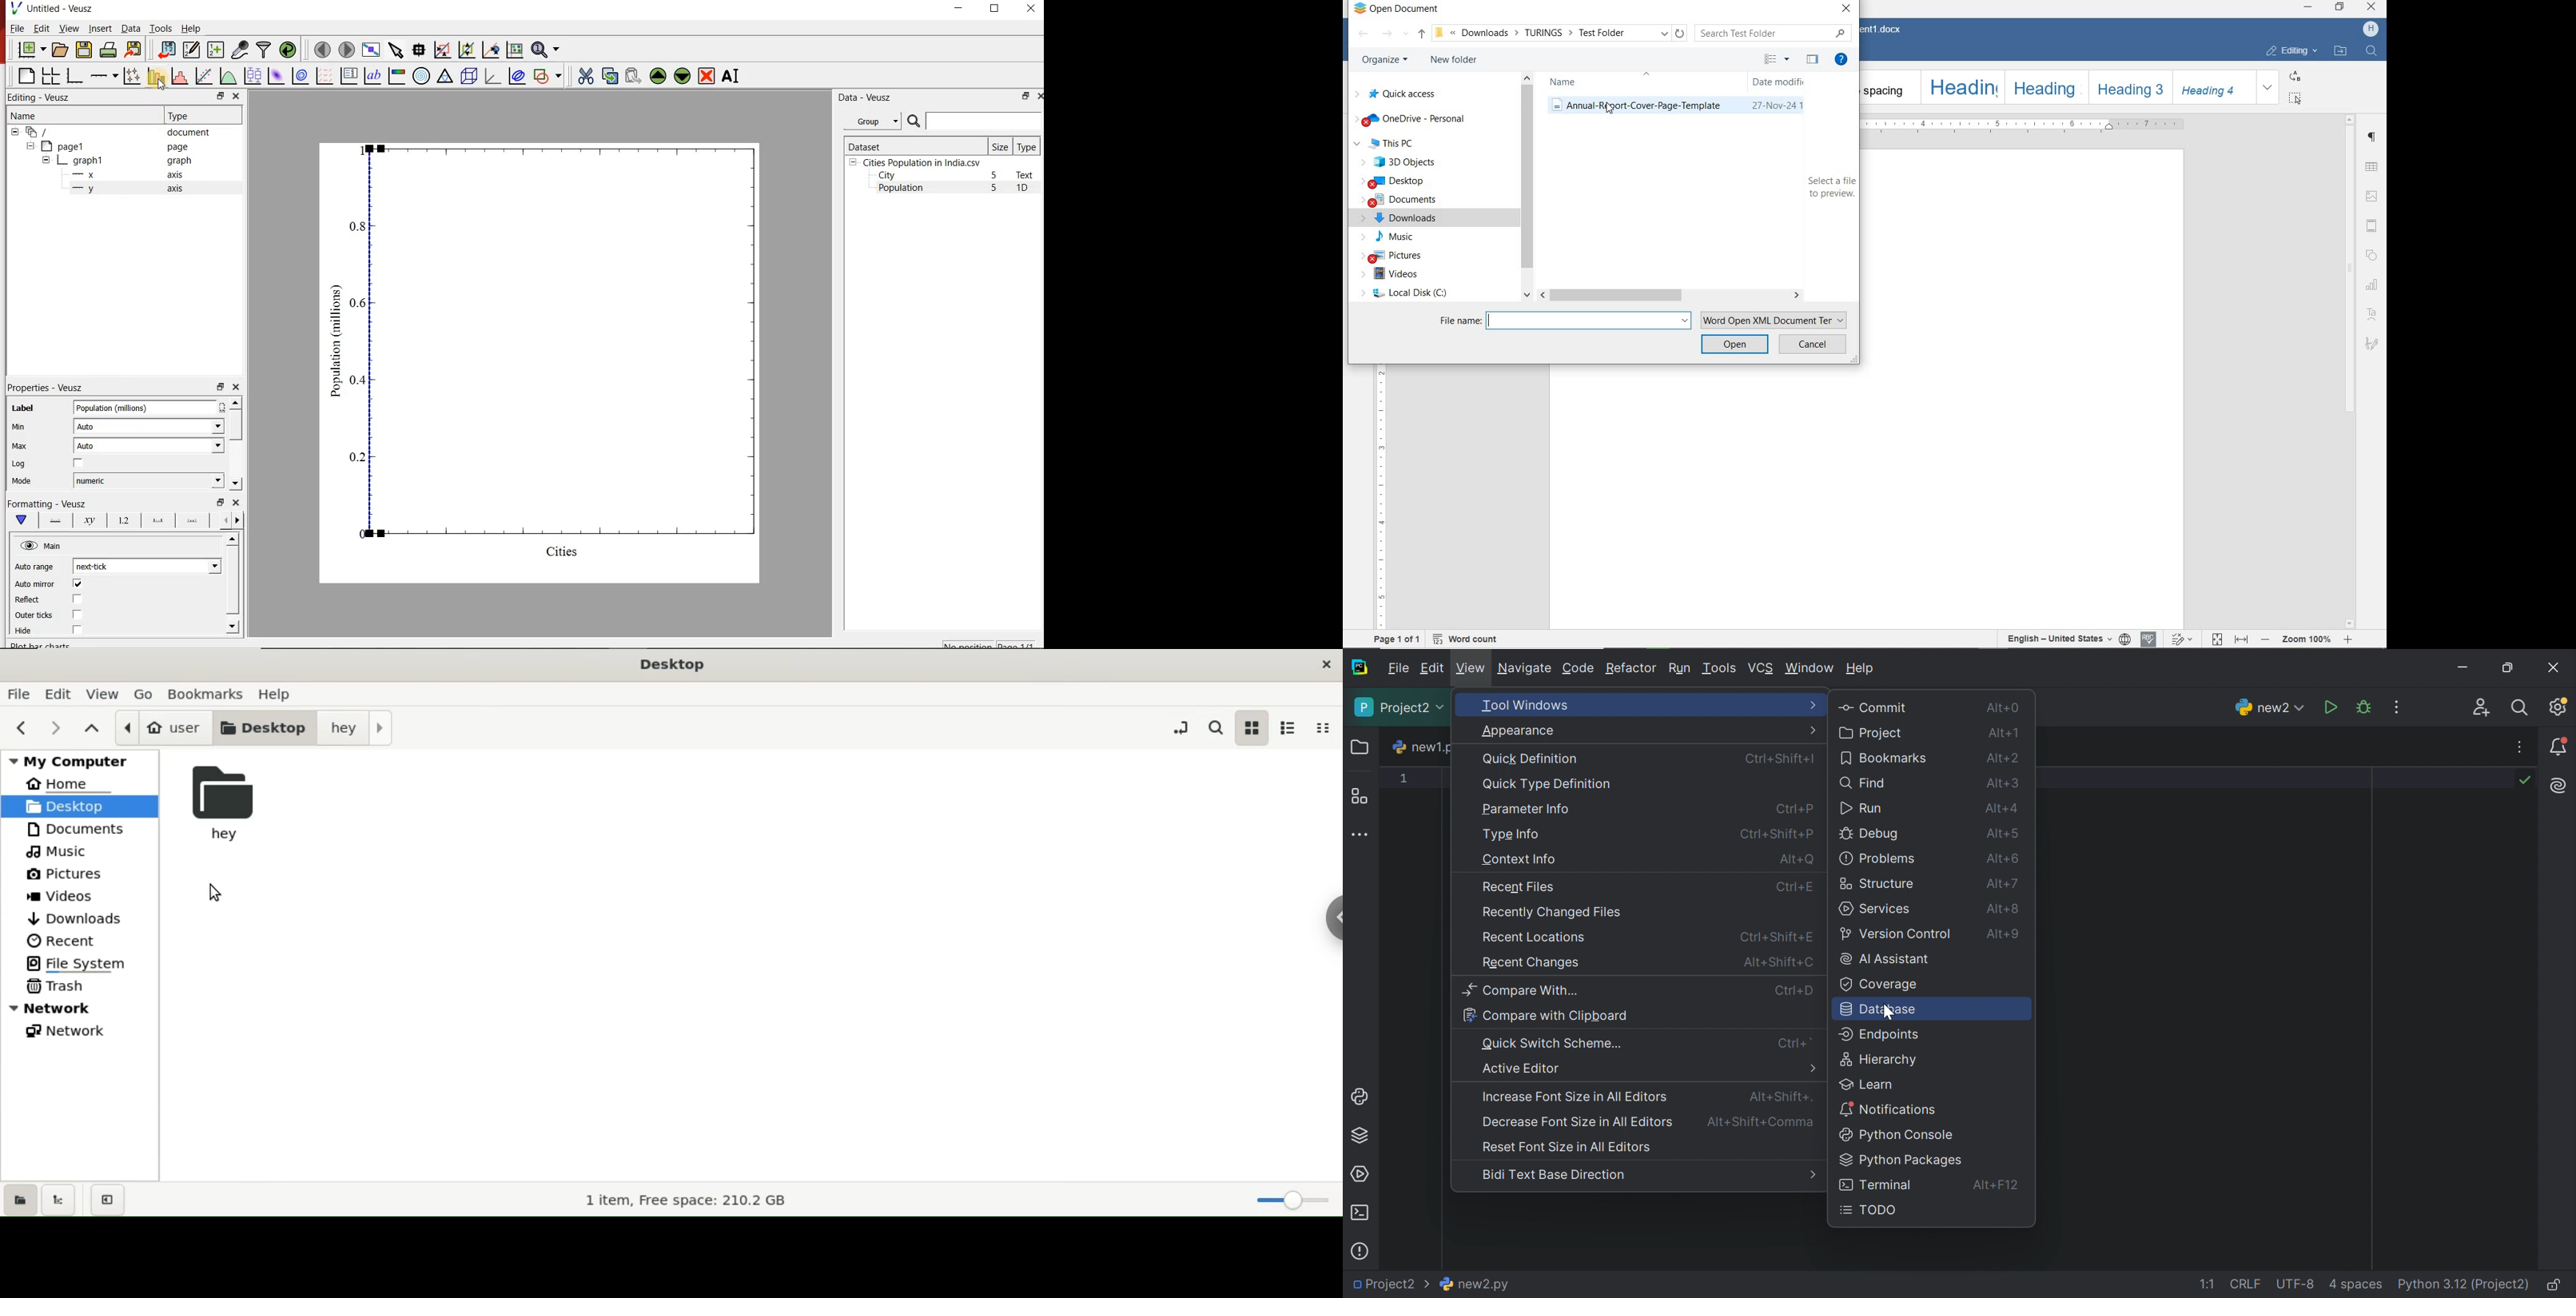 The height and width of the screenshot is (1316, 2576). I want to click on set document language, so click(2126, 639).